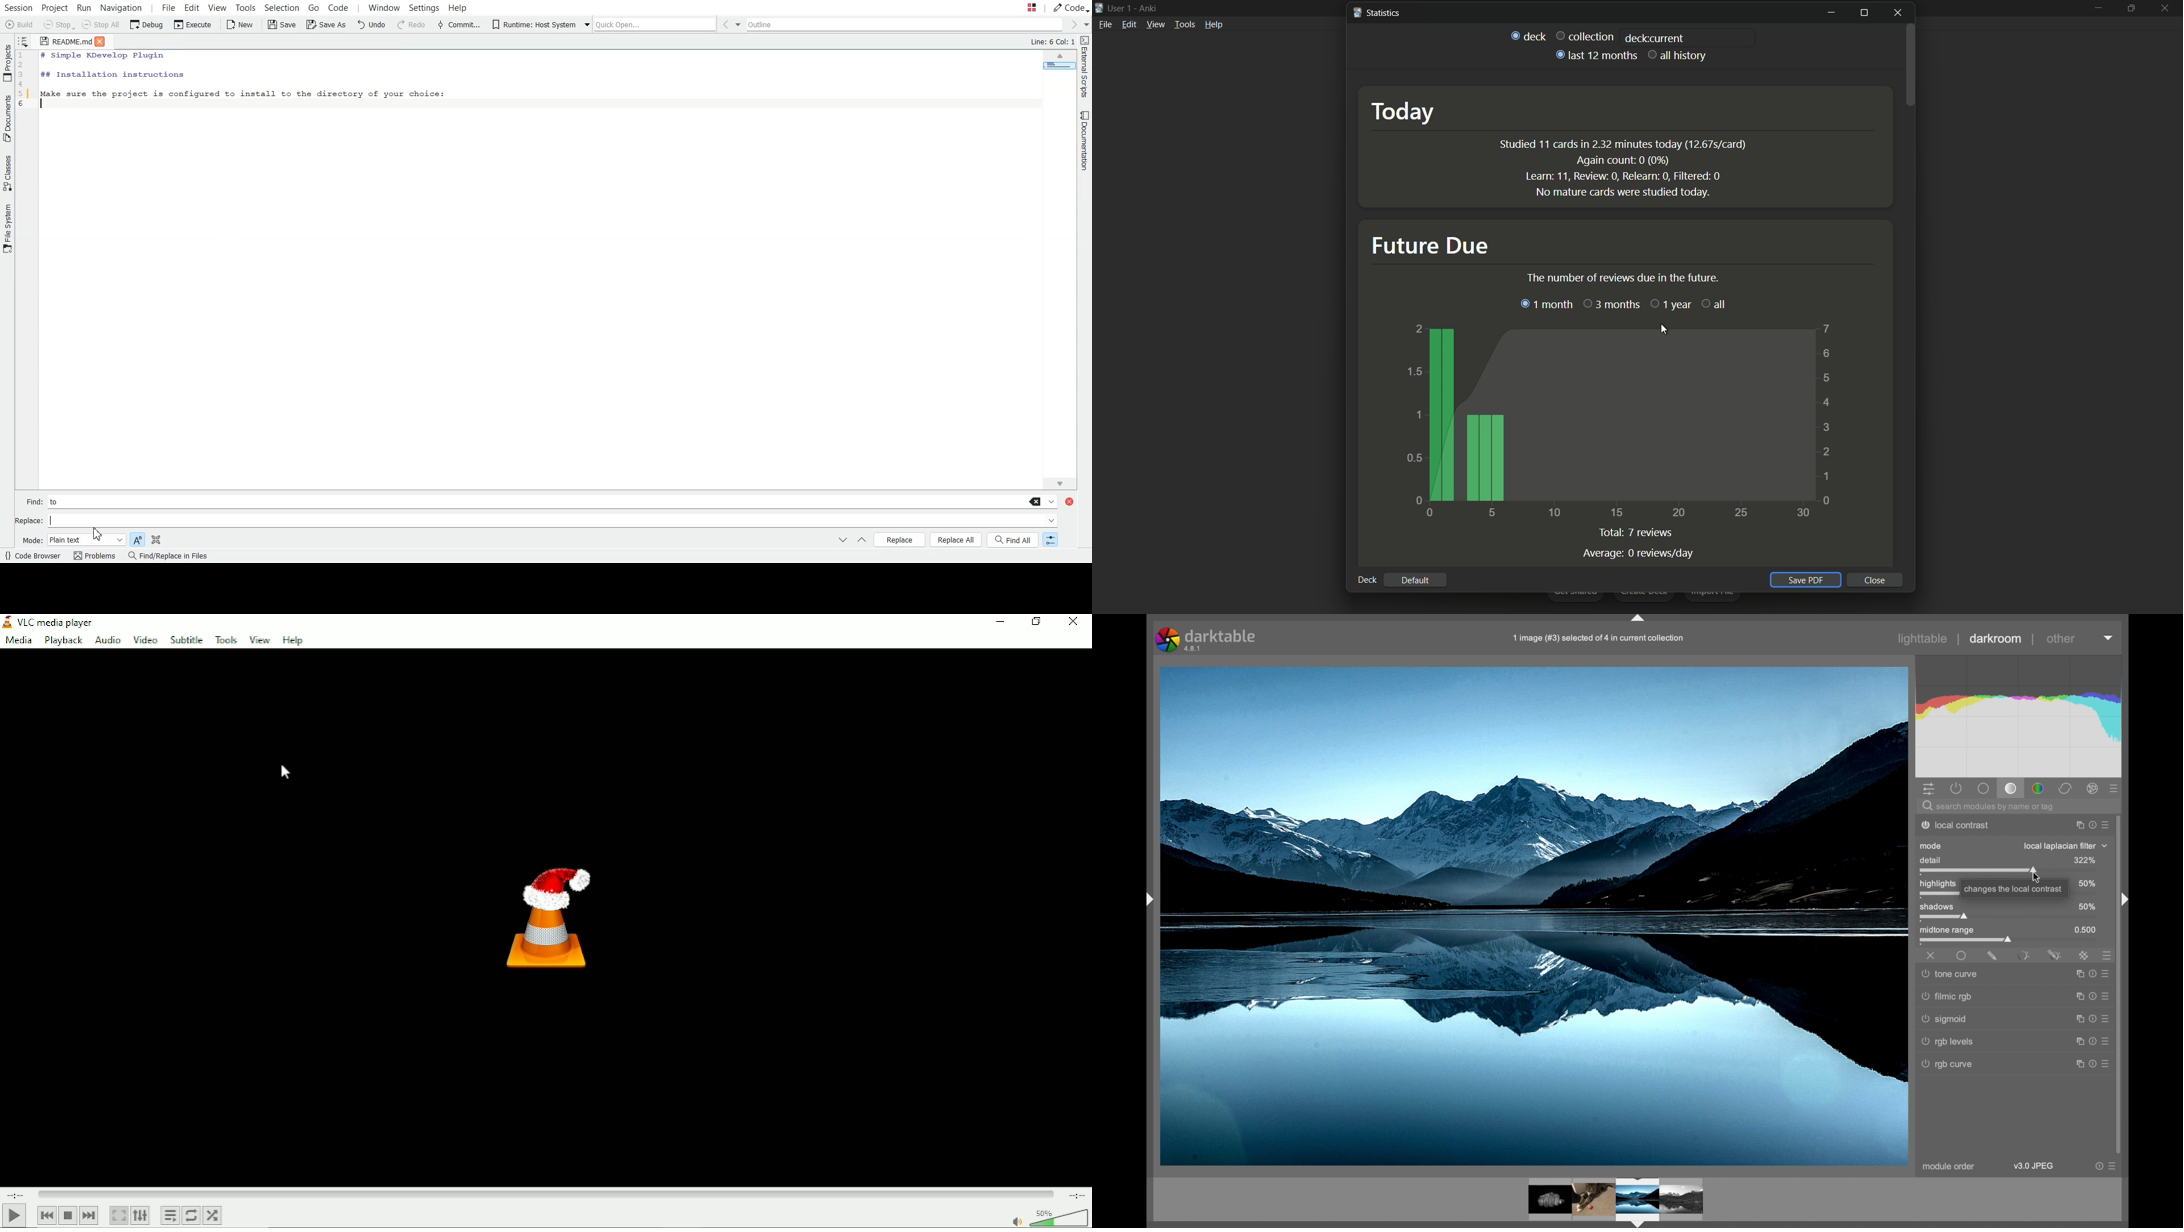 The image size is (2184, 1232). I want to click on slider, so click(1966, 941).